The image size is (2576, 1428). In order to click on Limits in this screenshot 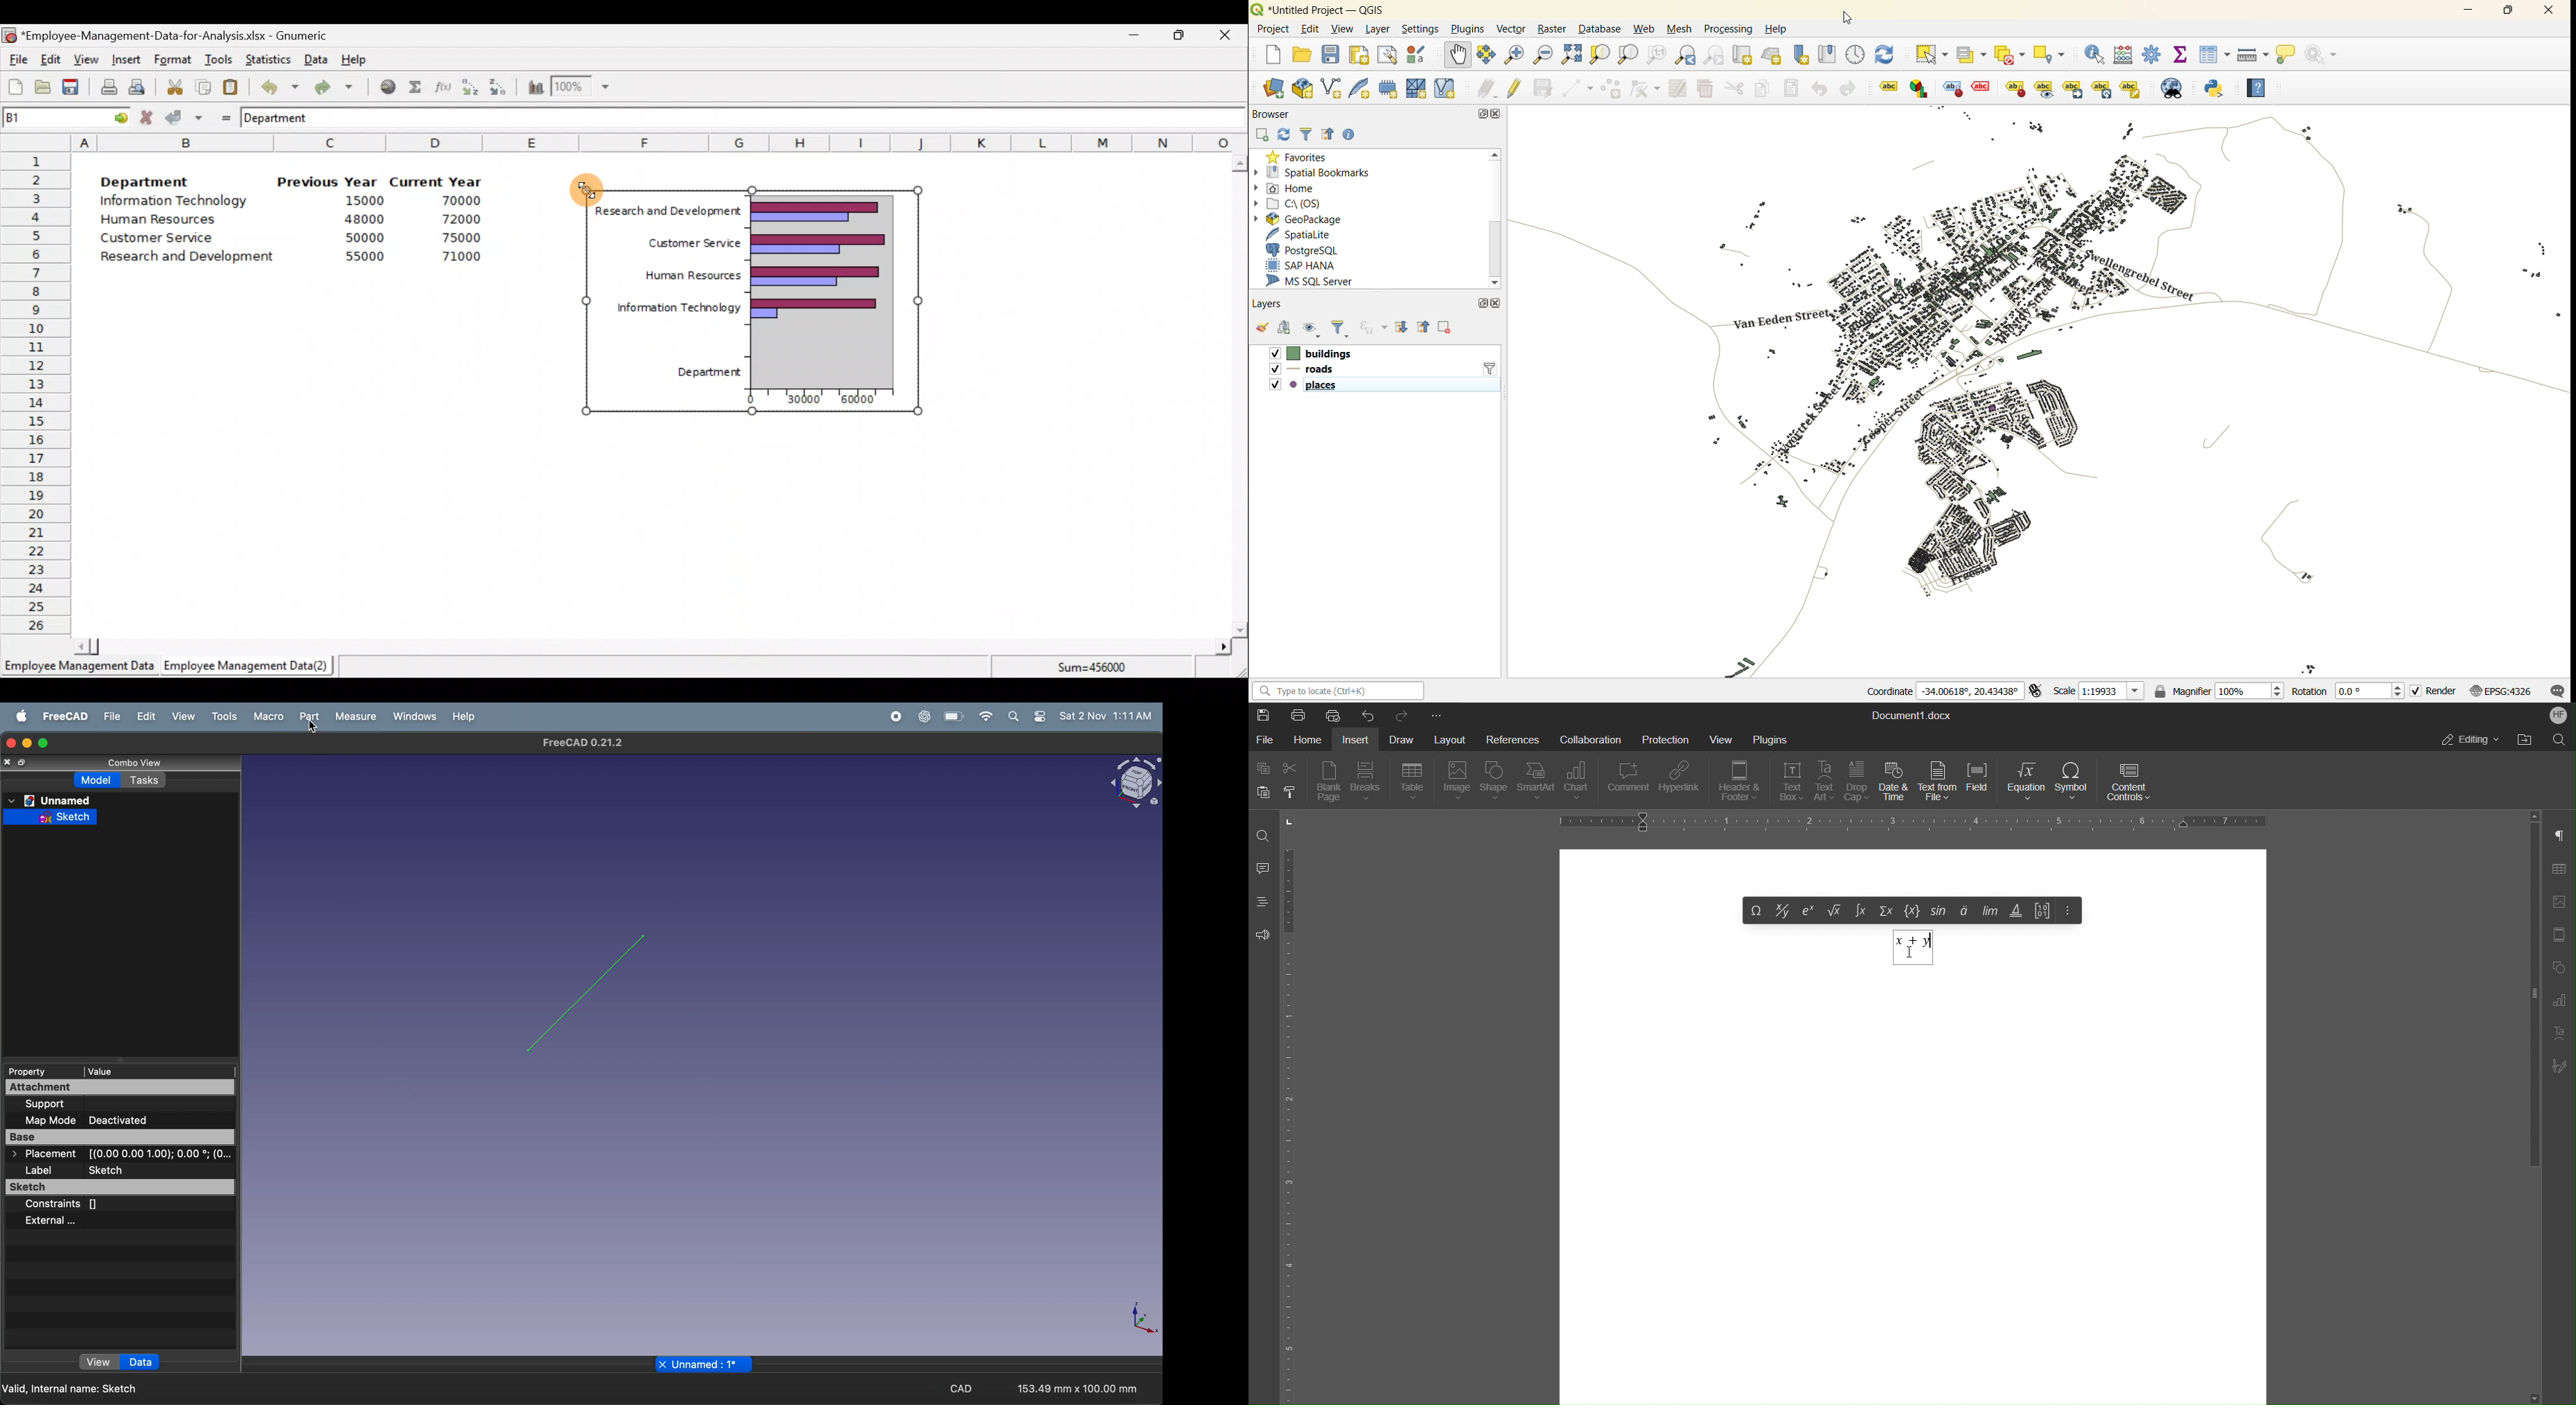, I will do `click(1989, 910)`.